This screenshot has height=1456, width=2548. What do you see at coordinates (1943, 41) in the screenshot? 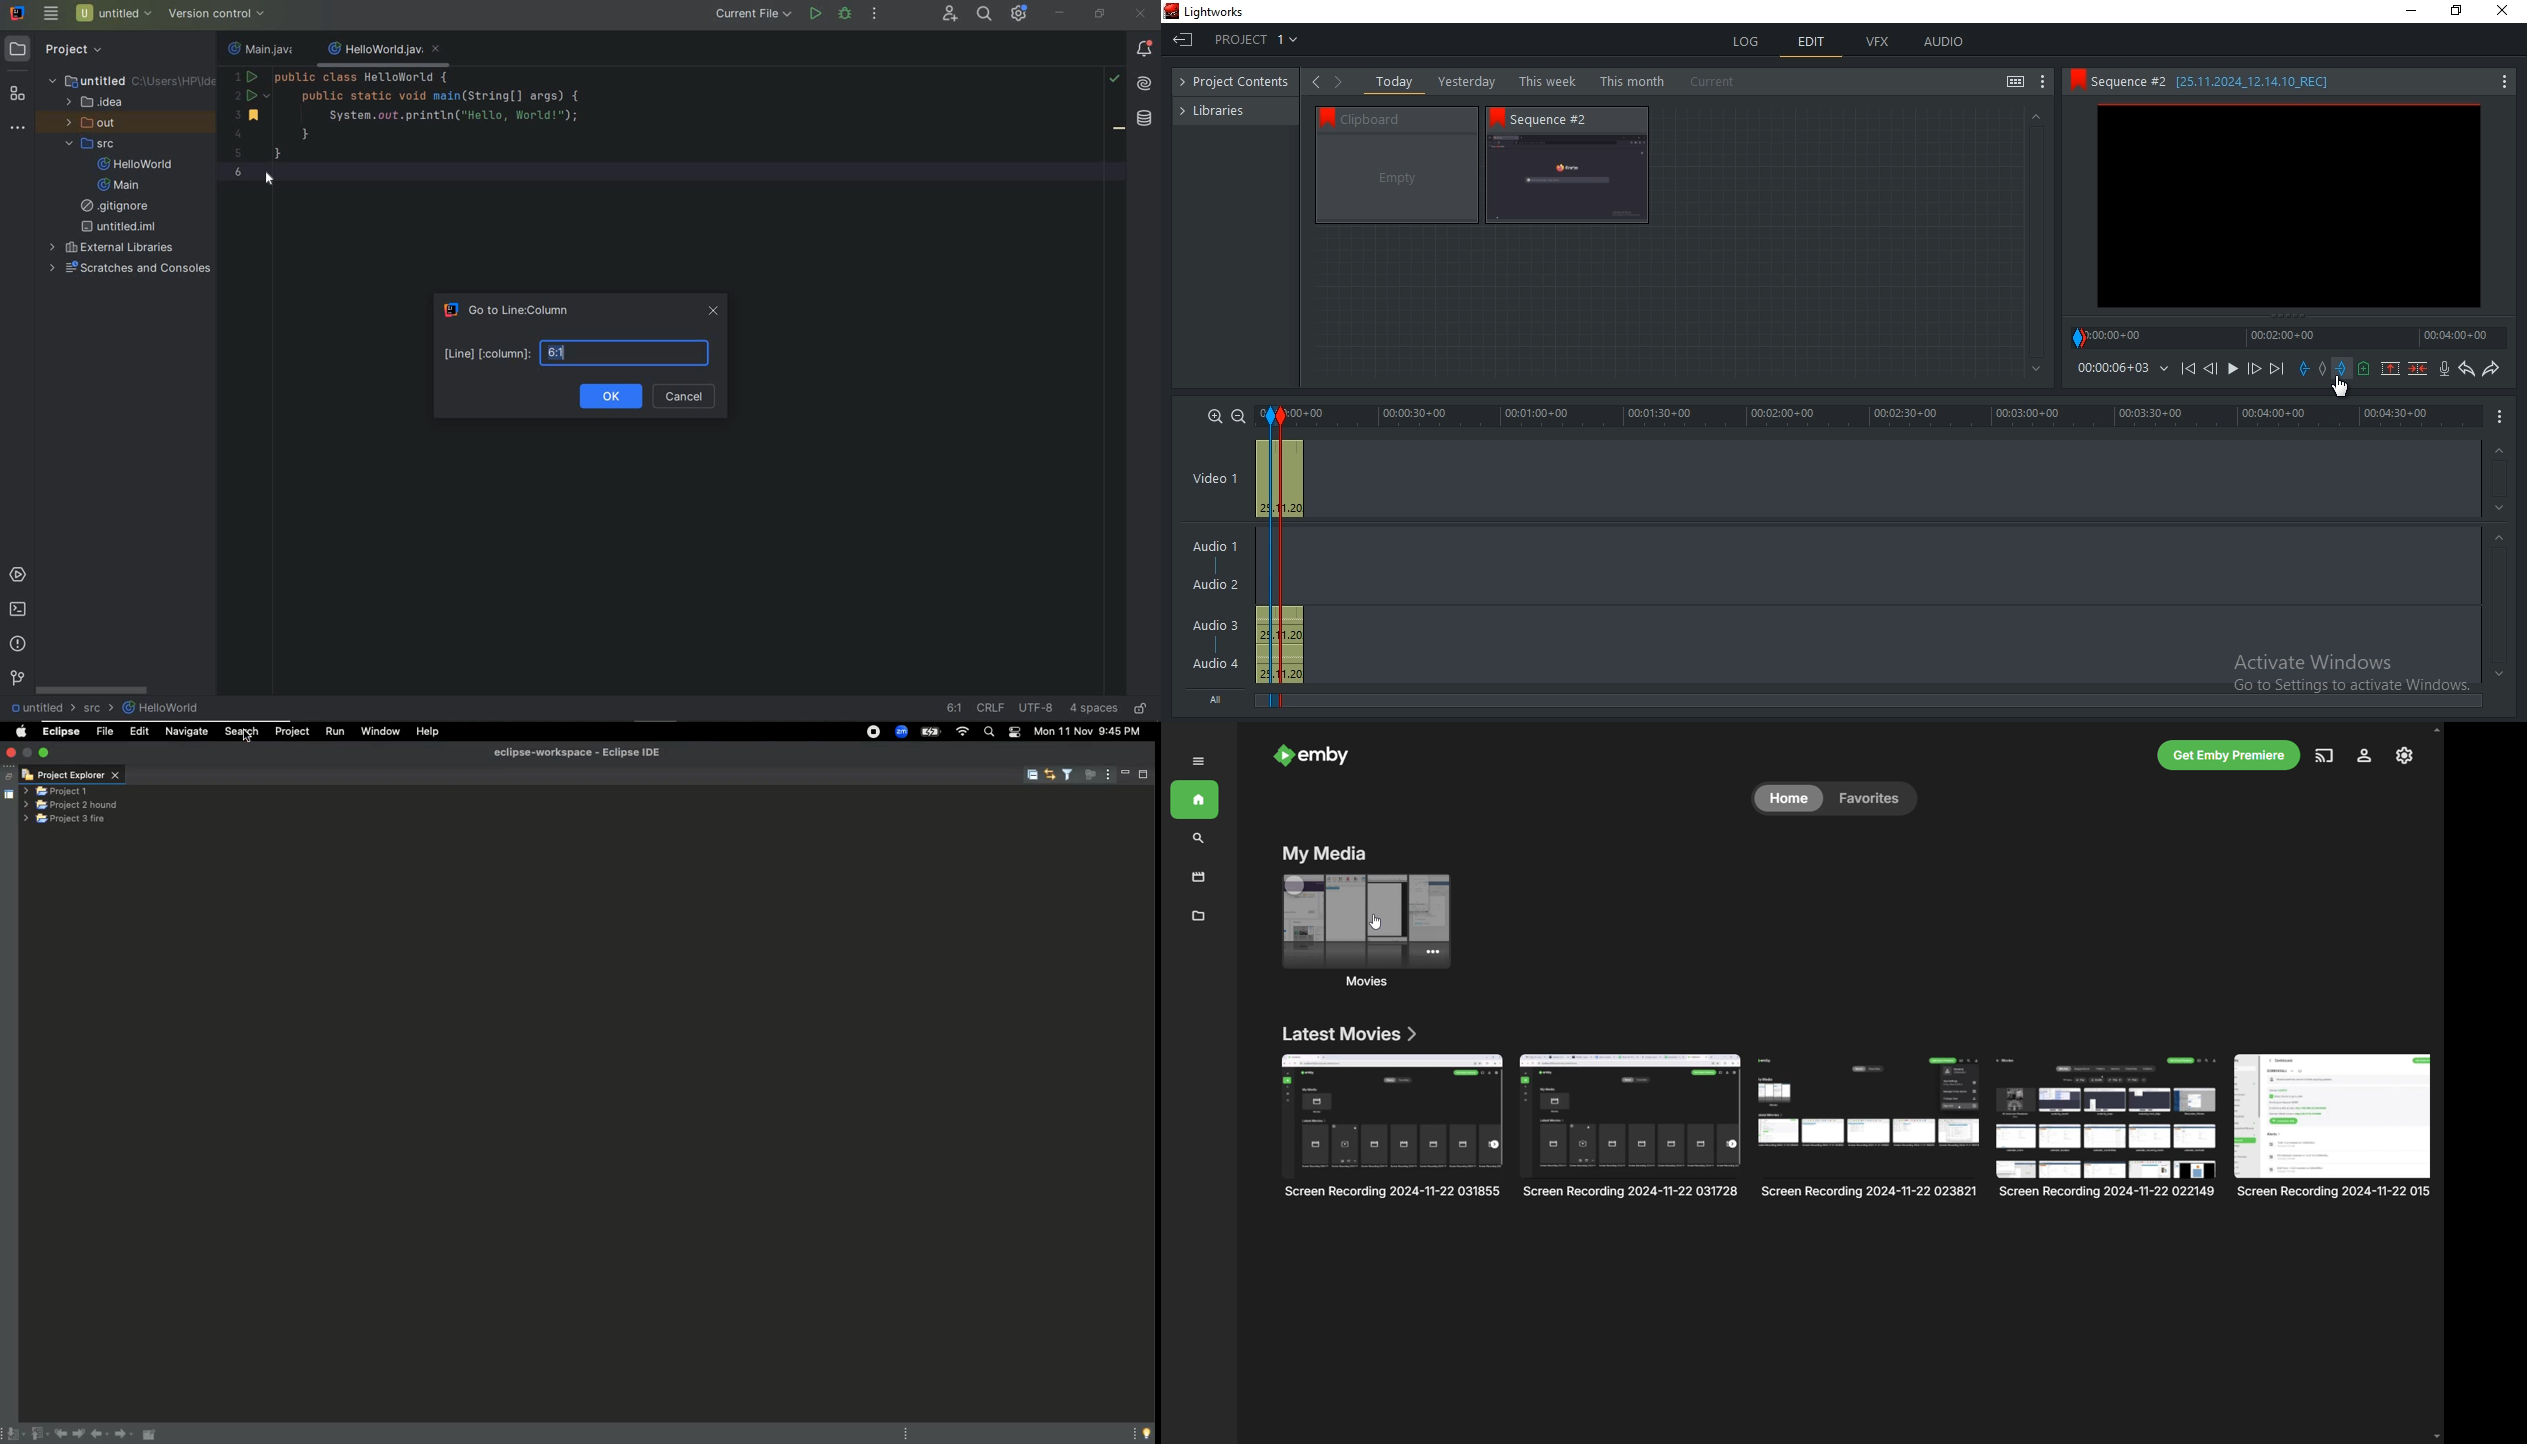
I see `audio` at bounding box center [1943, 41].